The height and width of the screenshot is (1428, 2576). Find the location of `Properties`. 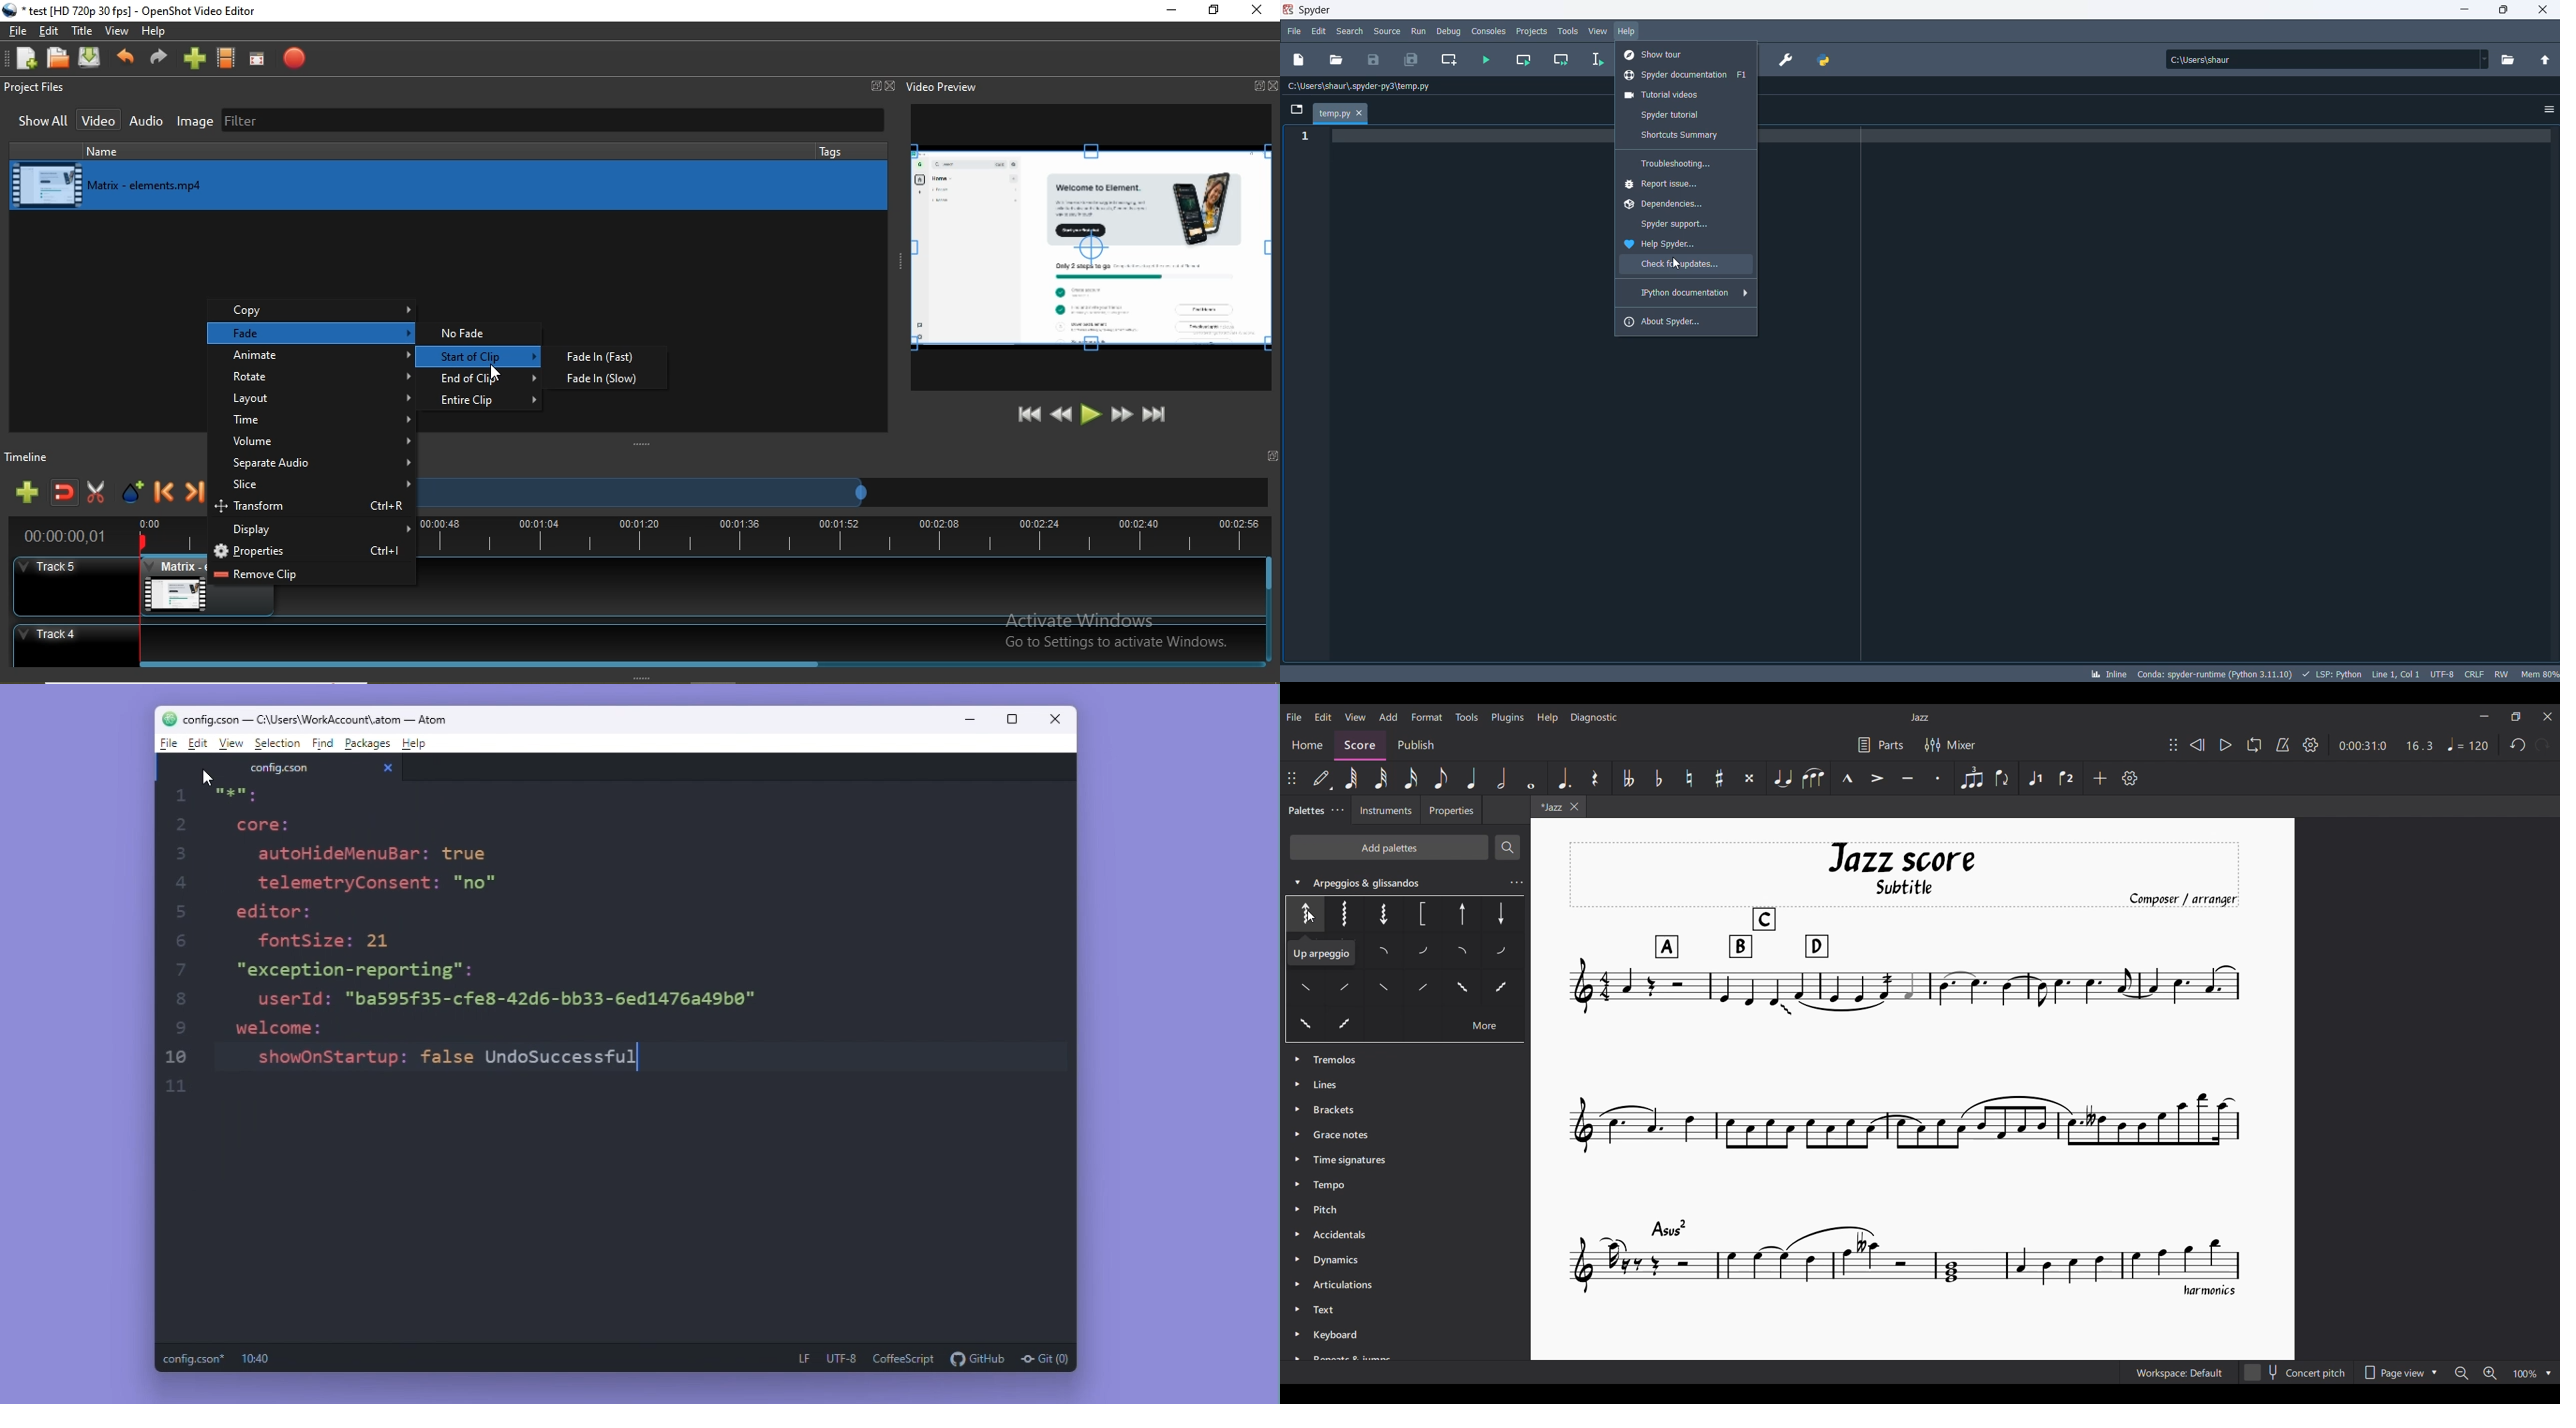

Properties is located at coordinates (1452, 809).